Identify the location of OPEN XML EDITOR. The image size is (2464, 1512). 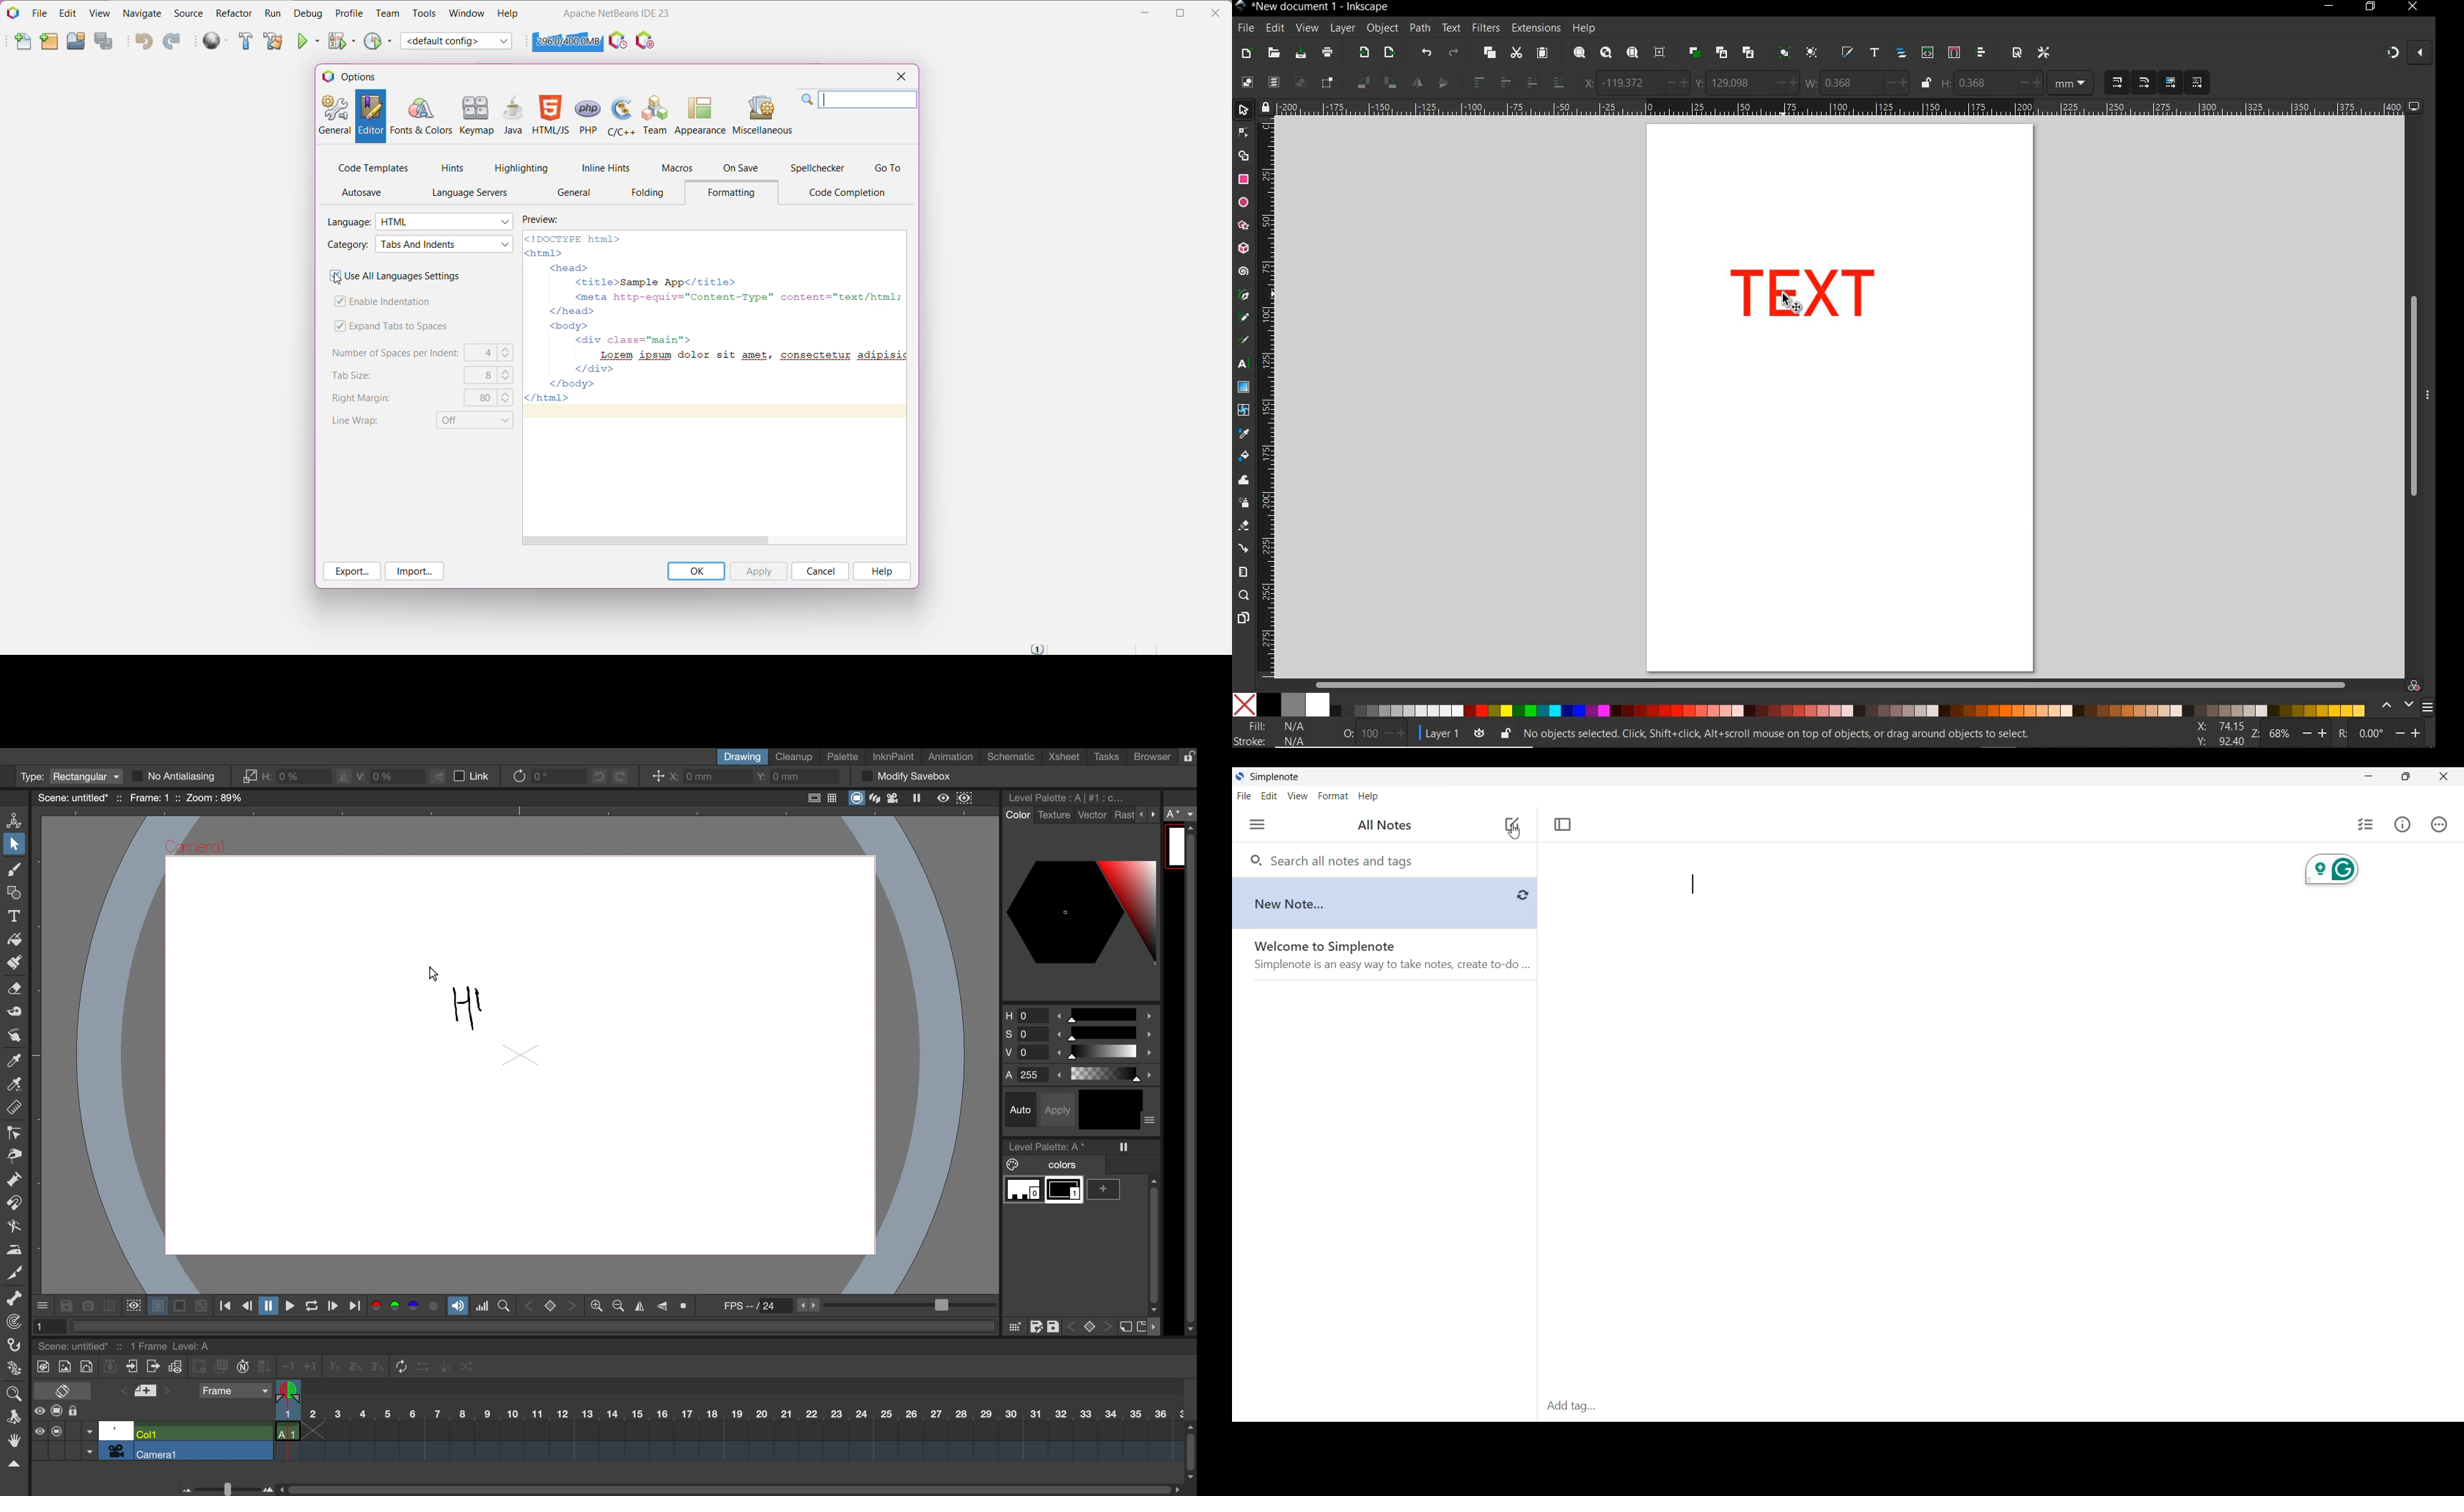
(1928, 54).